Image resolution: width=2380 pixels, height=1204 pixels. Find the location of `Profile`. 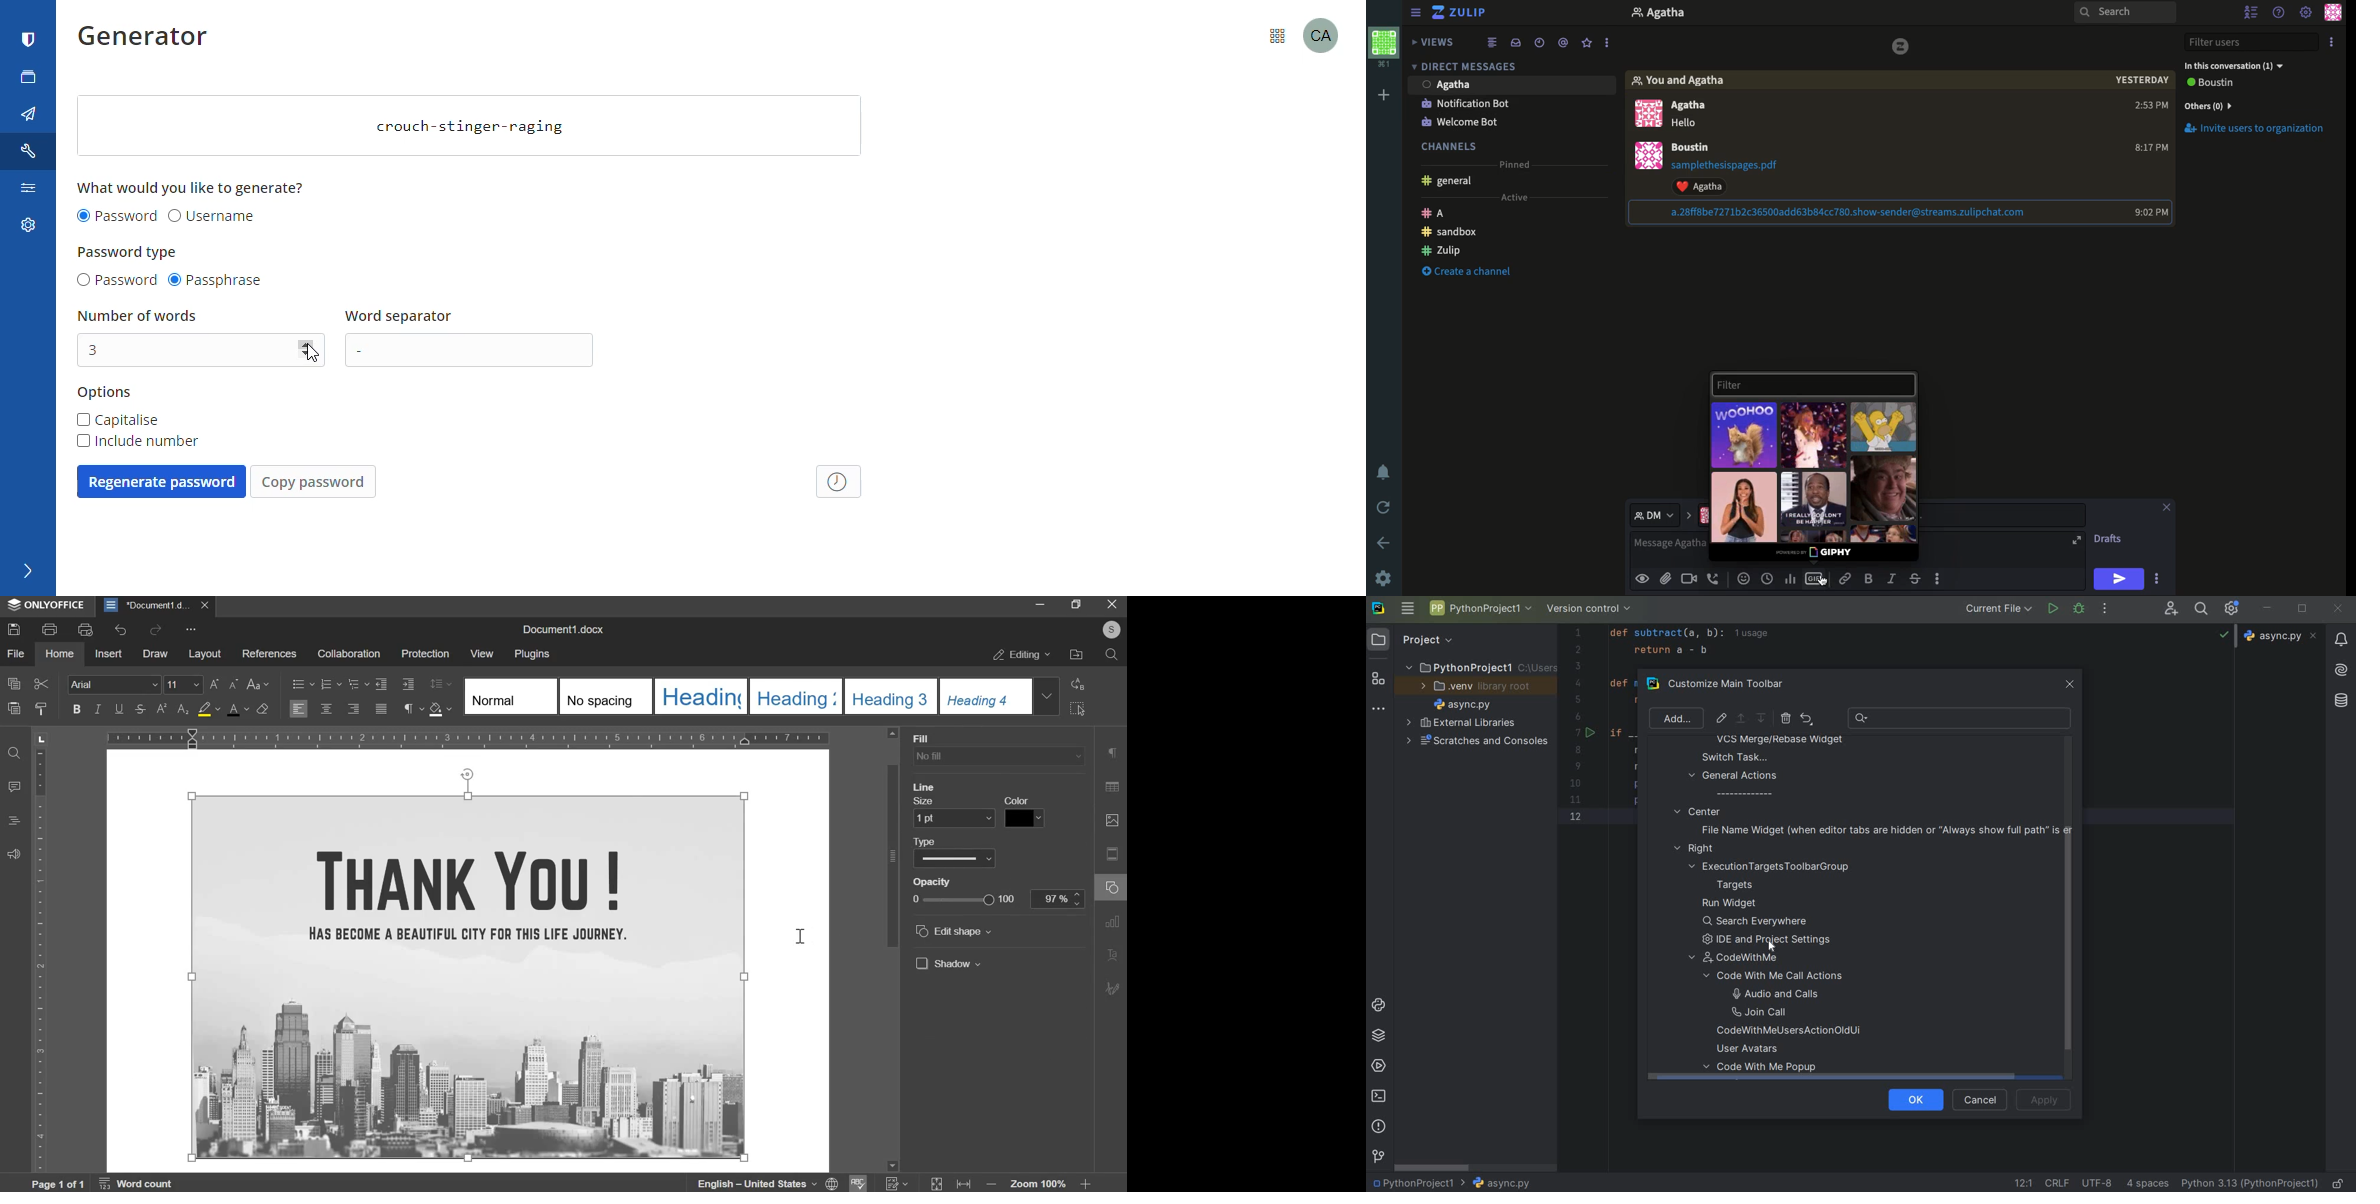

Profile is located at coordinates (1646, 112).